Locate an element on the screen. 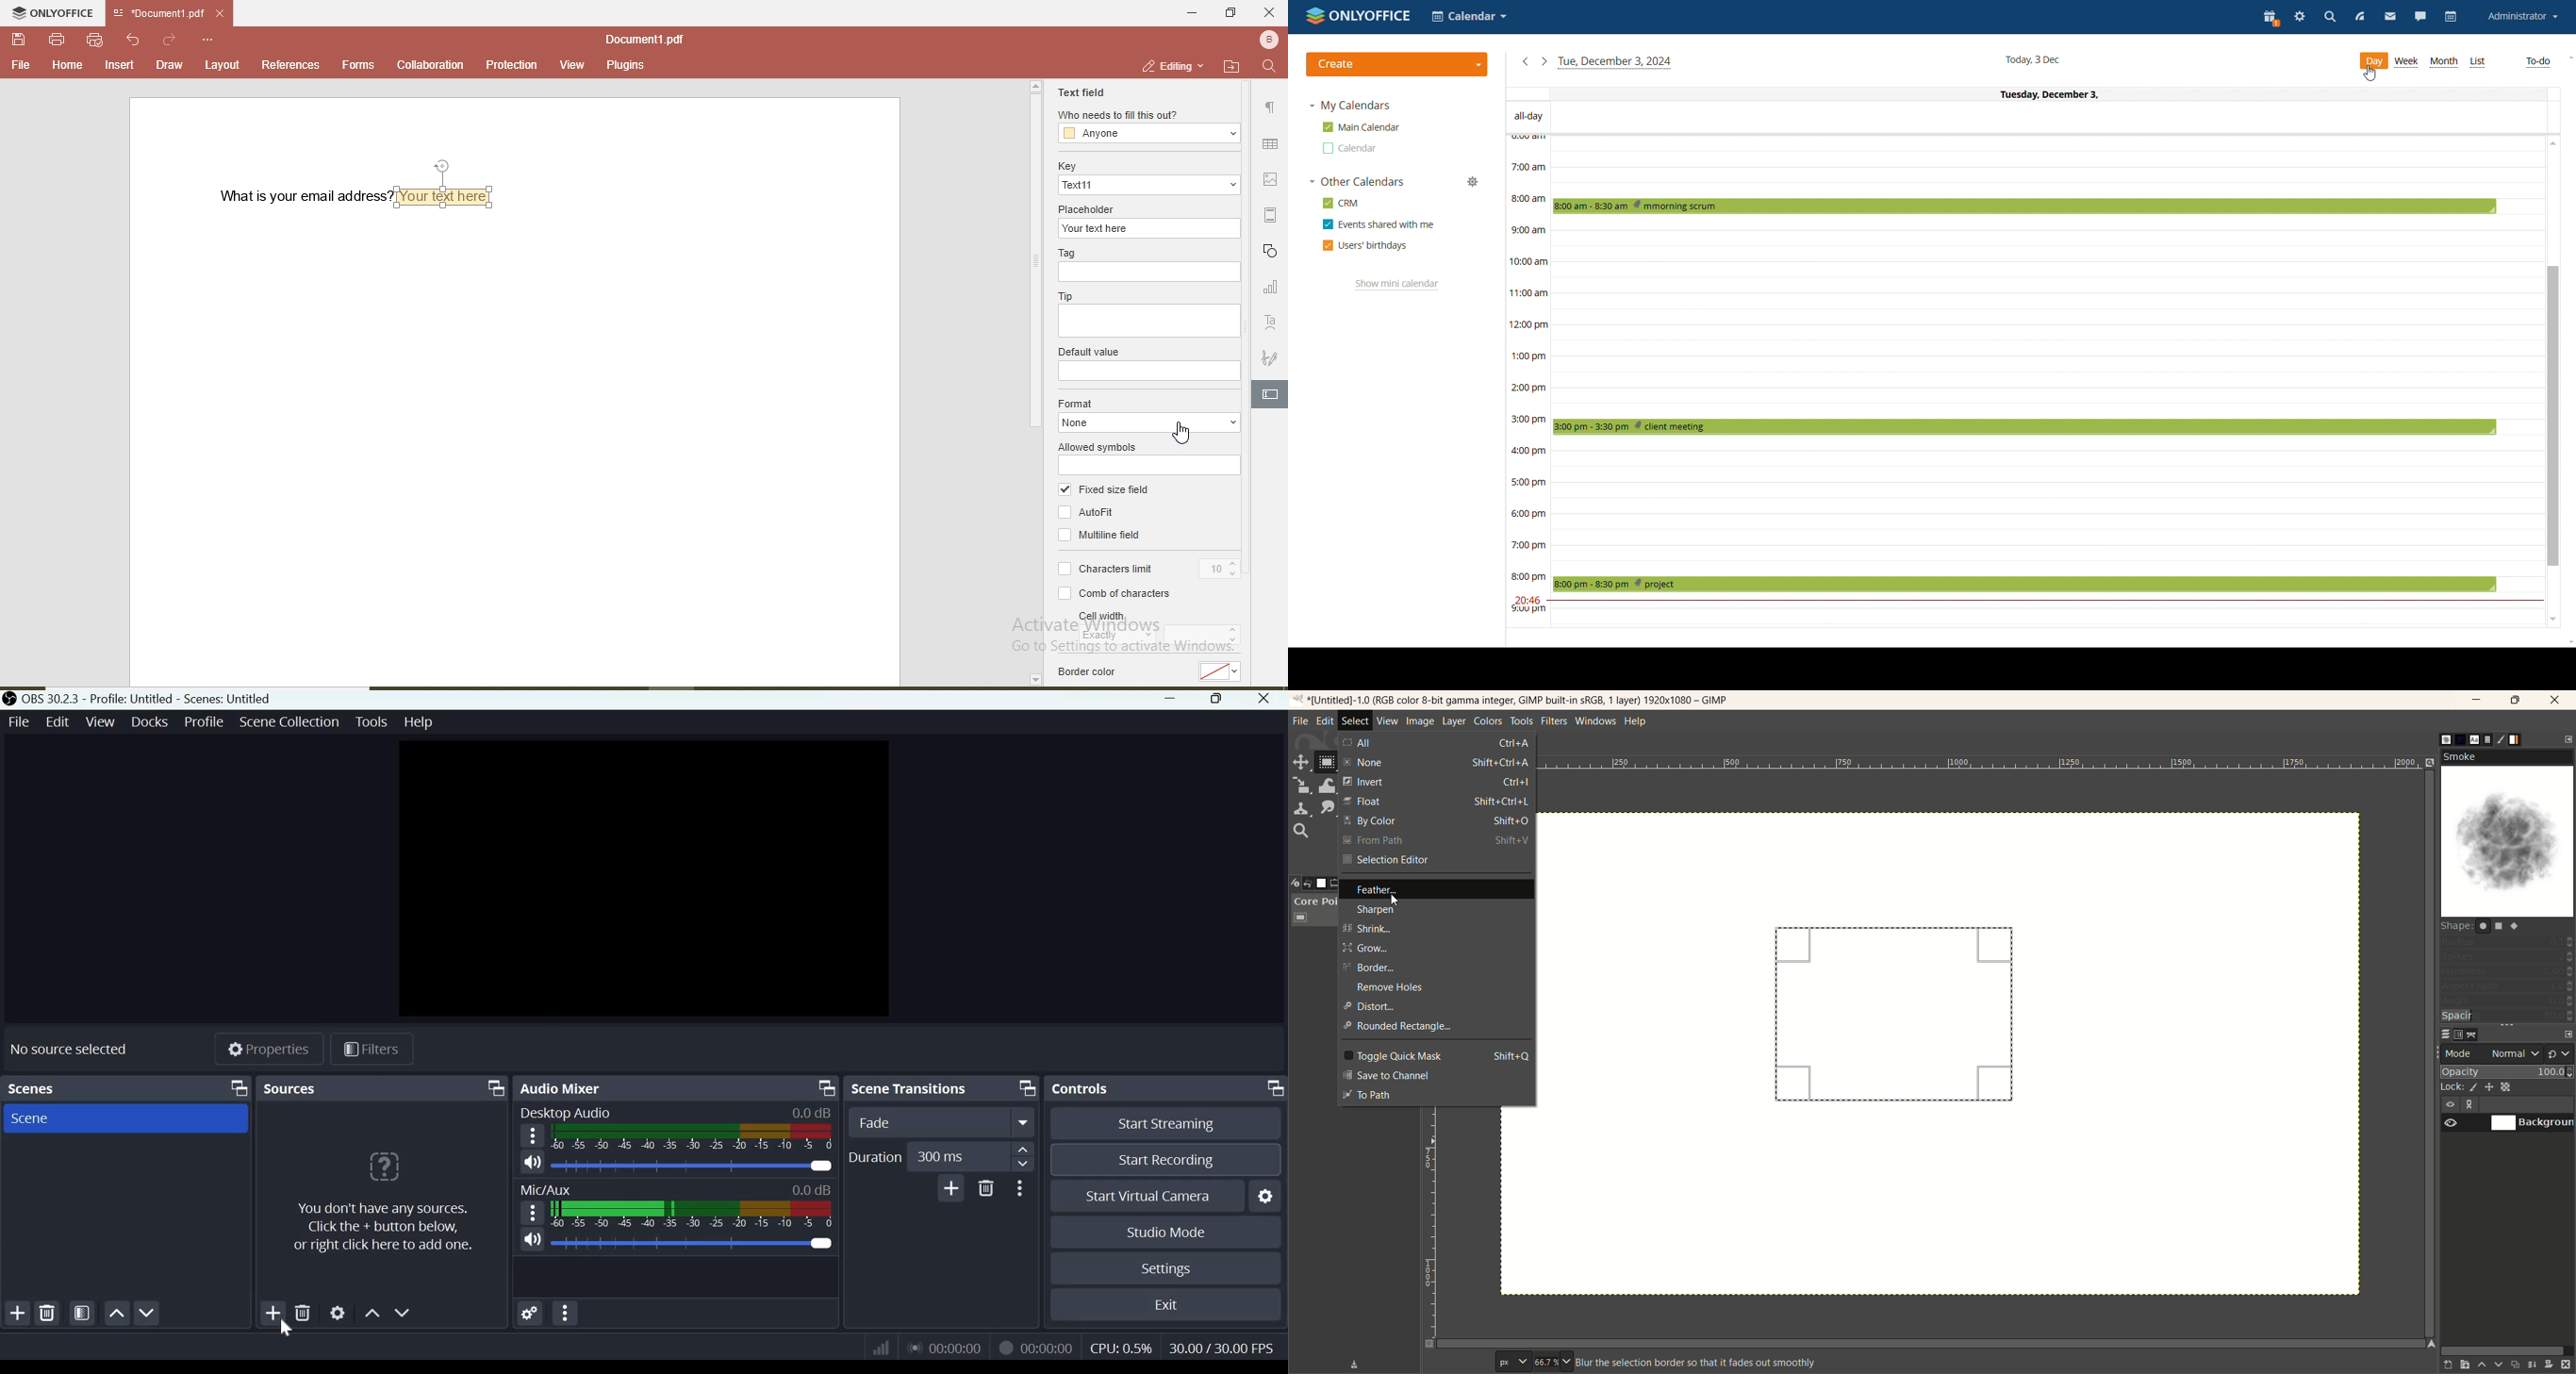  Move source(s) up is located at coordinates (370, 1312).